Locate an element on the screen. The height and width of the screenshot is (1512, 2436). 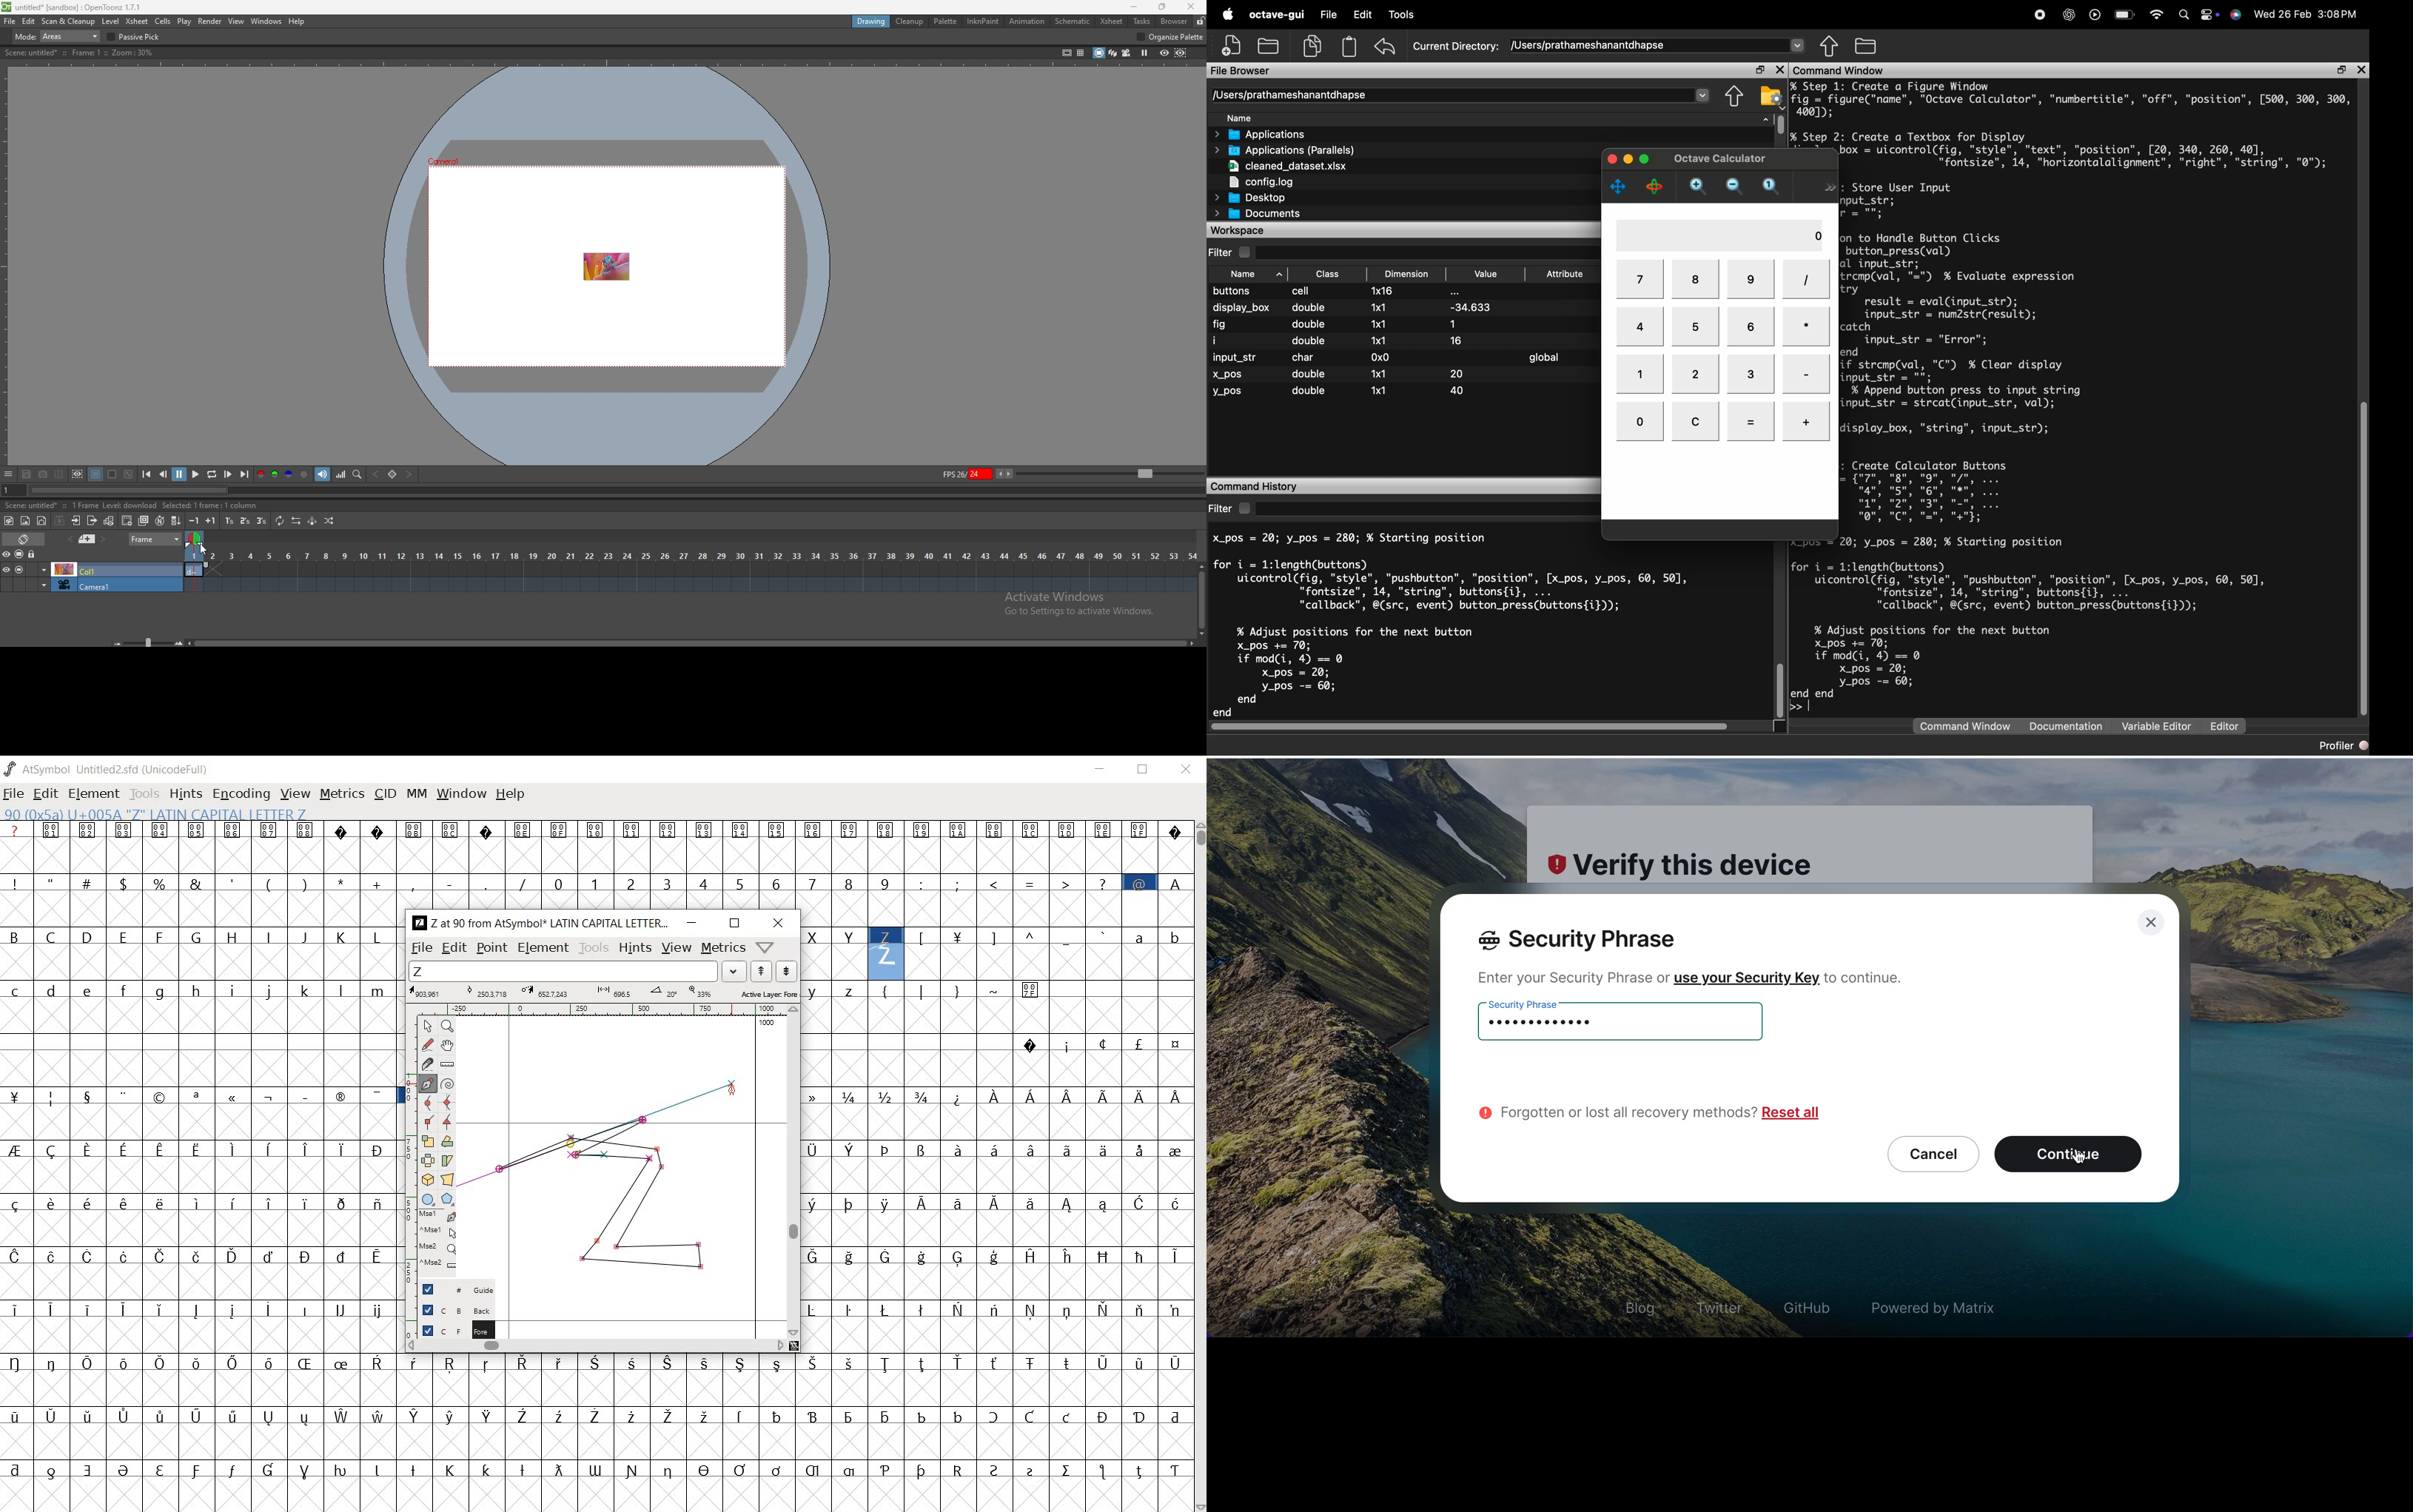
char is located at coordinates (1304, 358).